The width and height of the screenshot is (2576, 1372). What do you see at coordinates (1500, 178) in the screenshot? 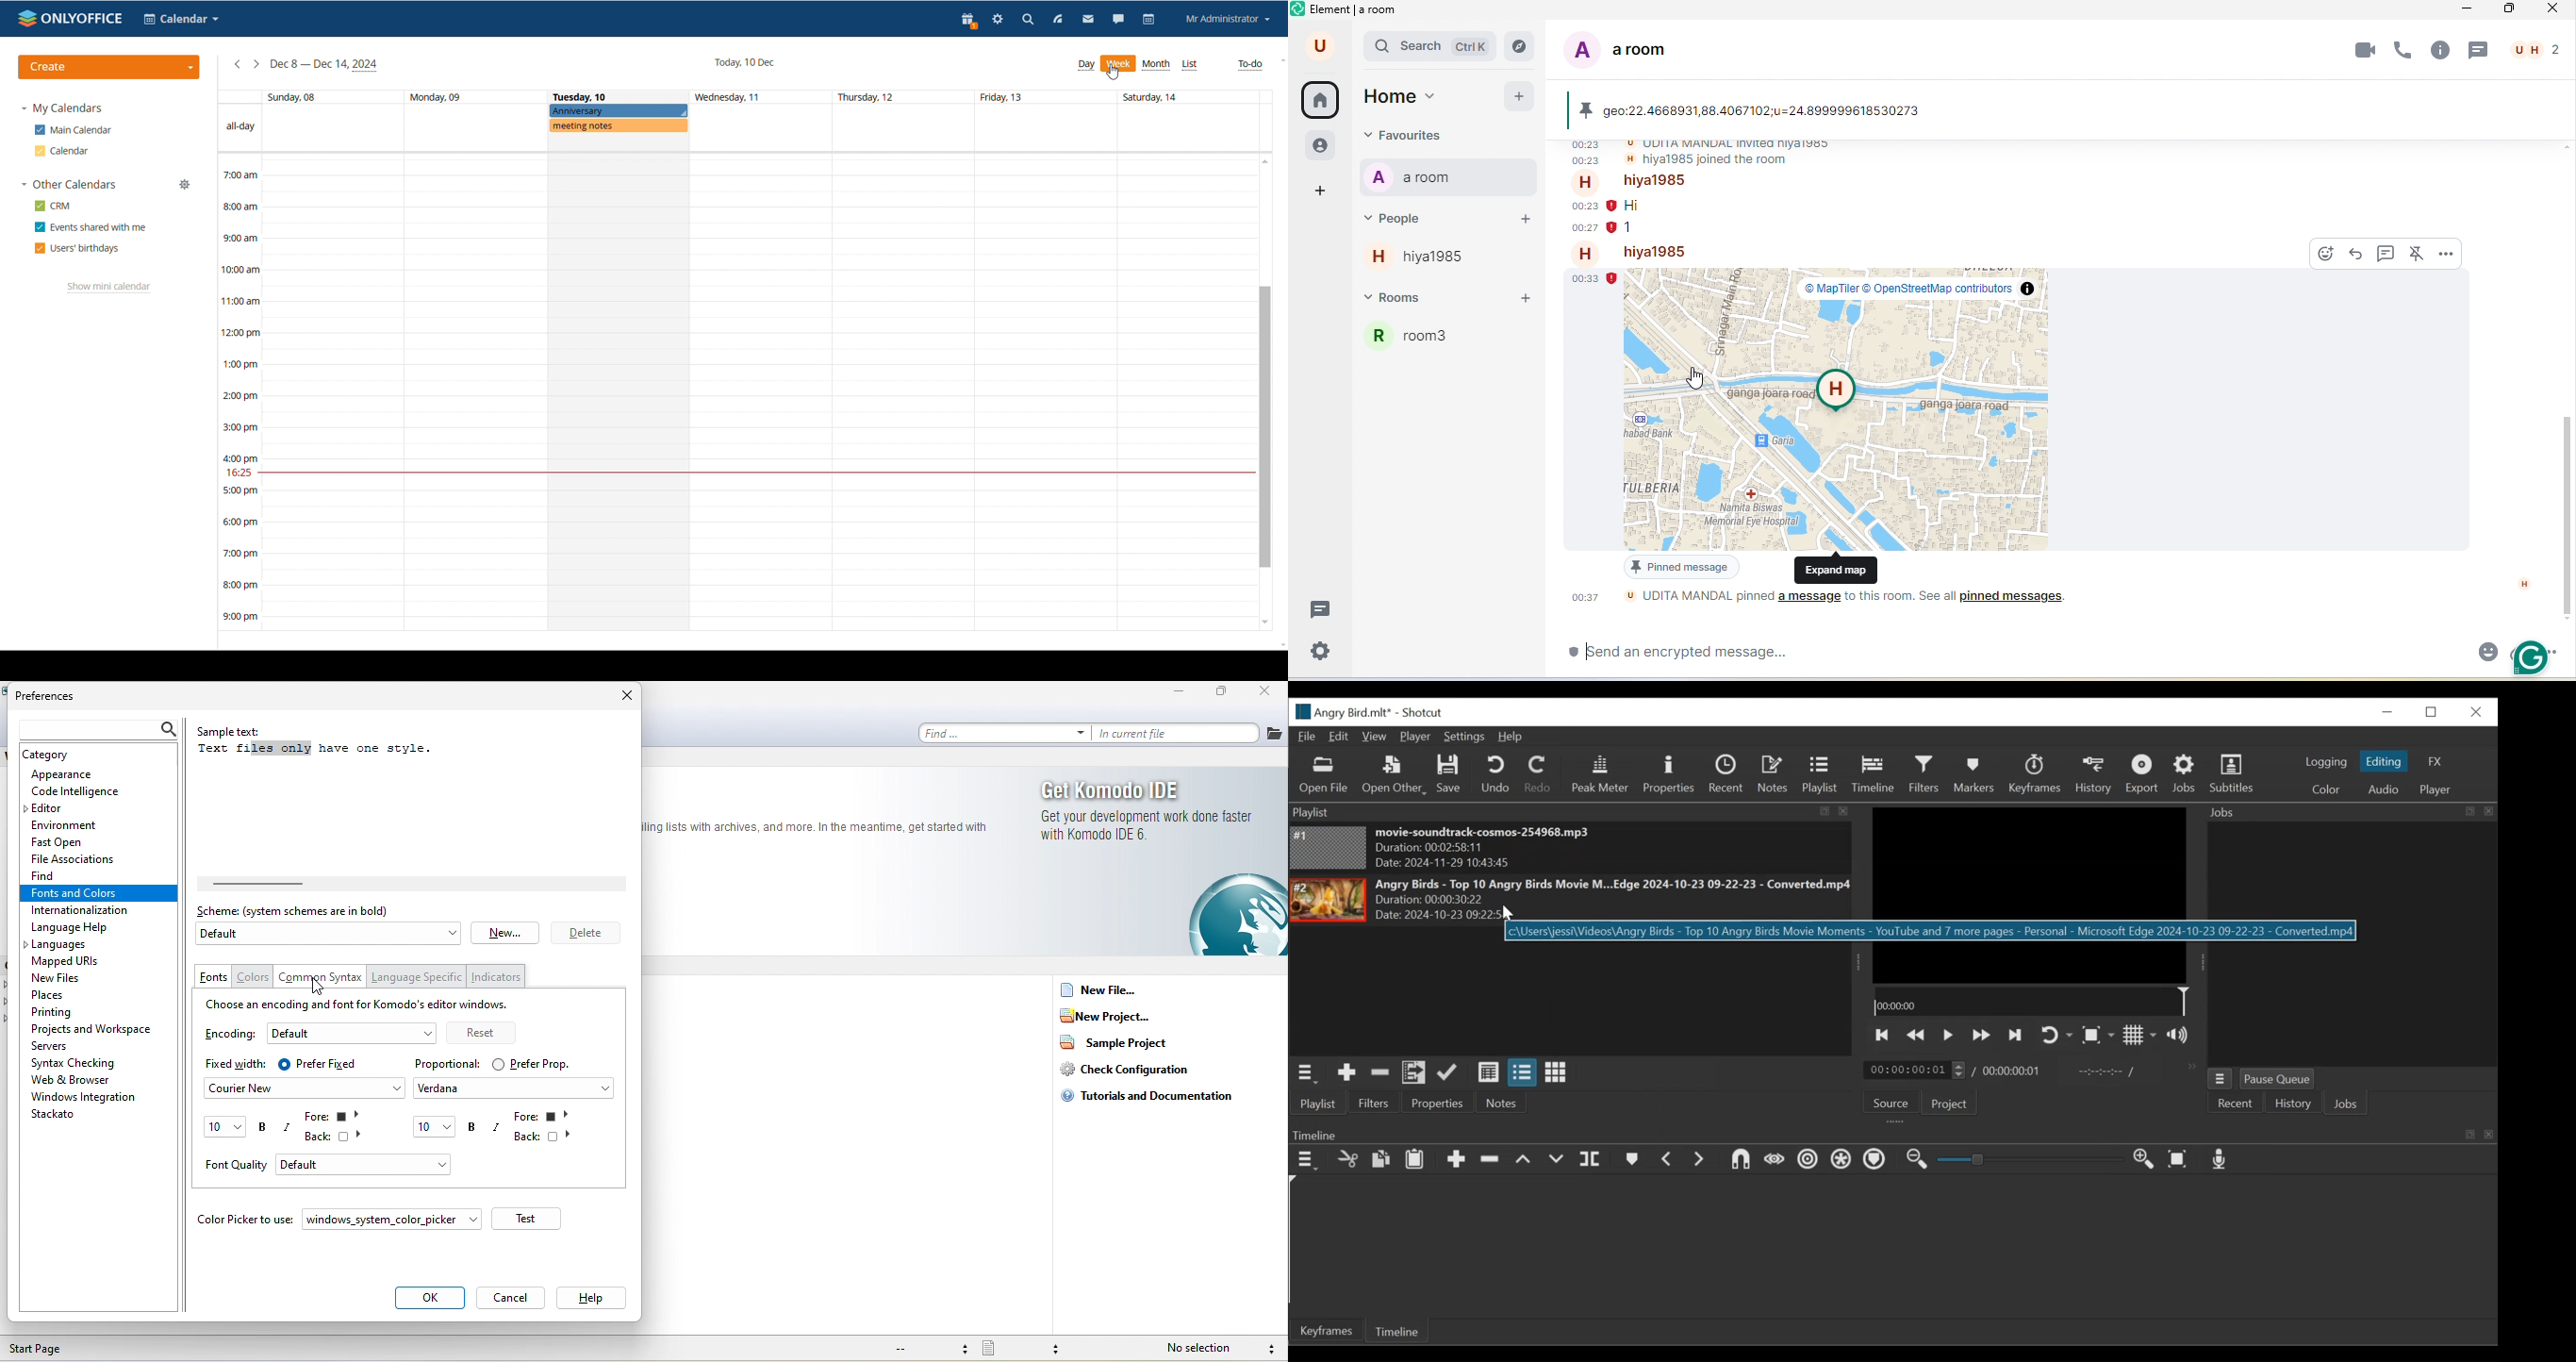
I see `options` at bounding box center [1500, 178].